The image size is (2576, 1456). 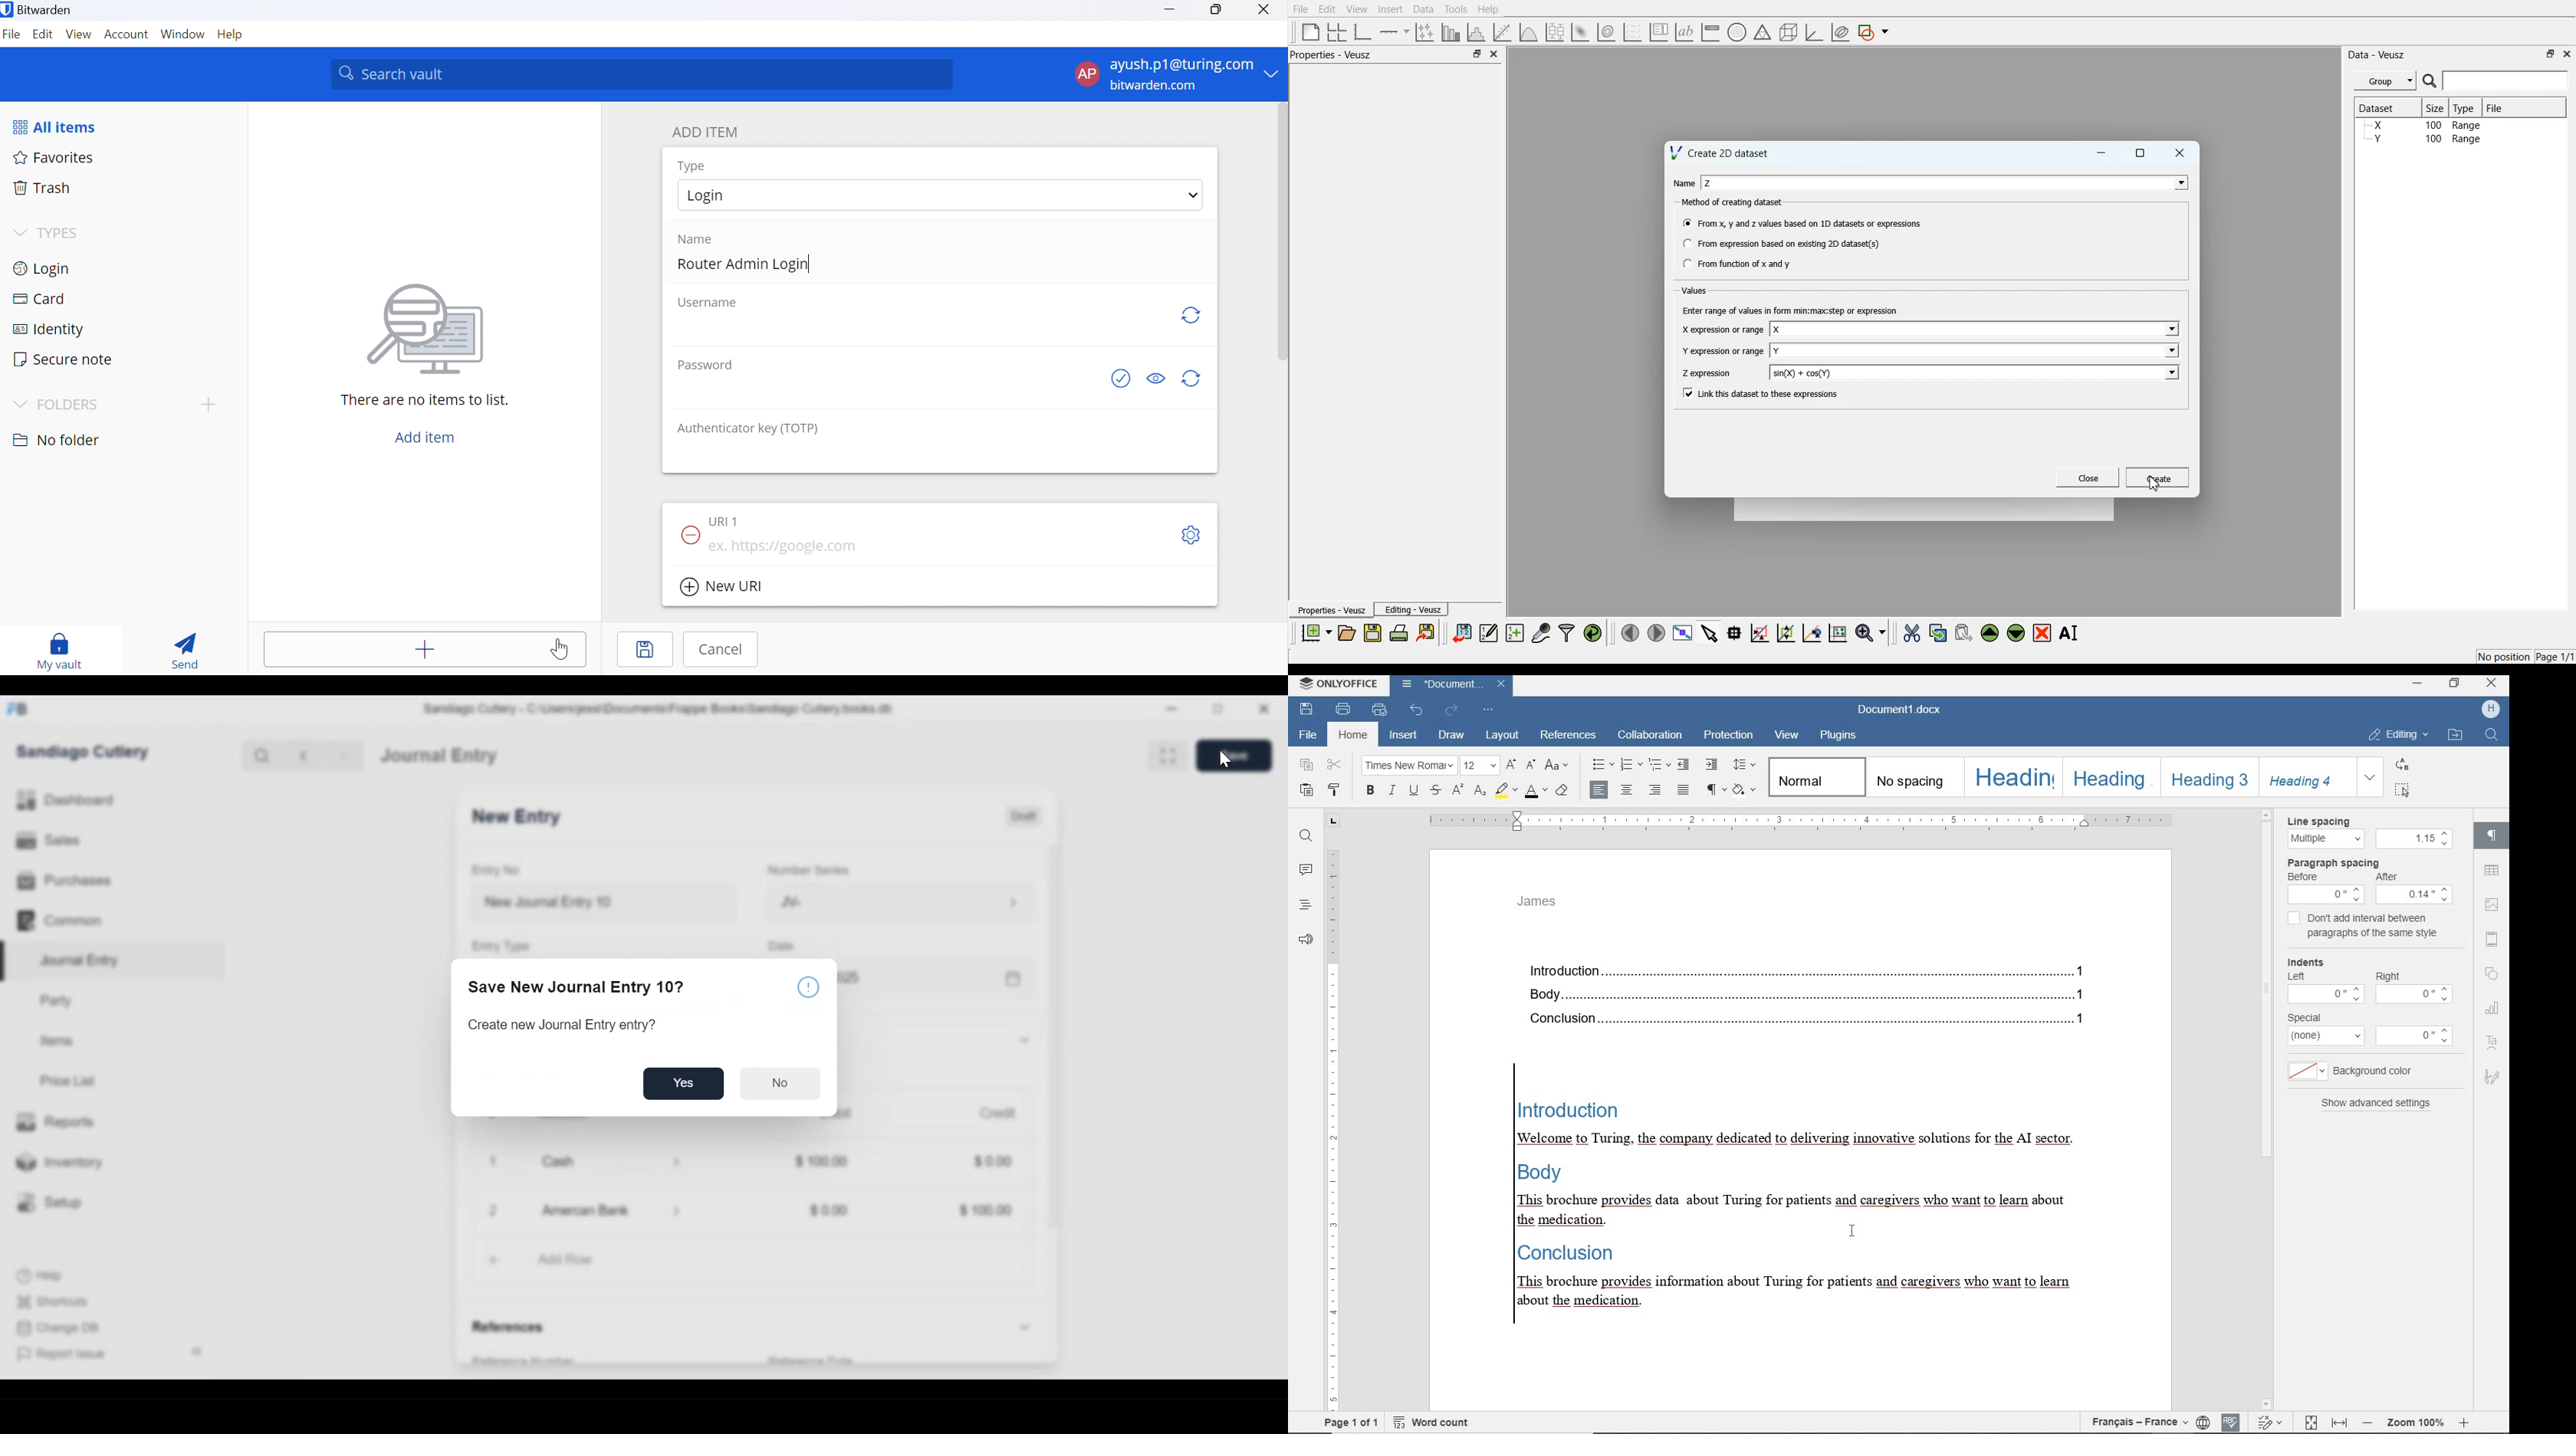 What do you see at coordinates (1305, 871) in the screenshot?
I see `comments` at bounding box center [1305, 871].